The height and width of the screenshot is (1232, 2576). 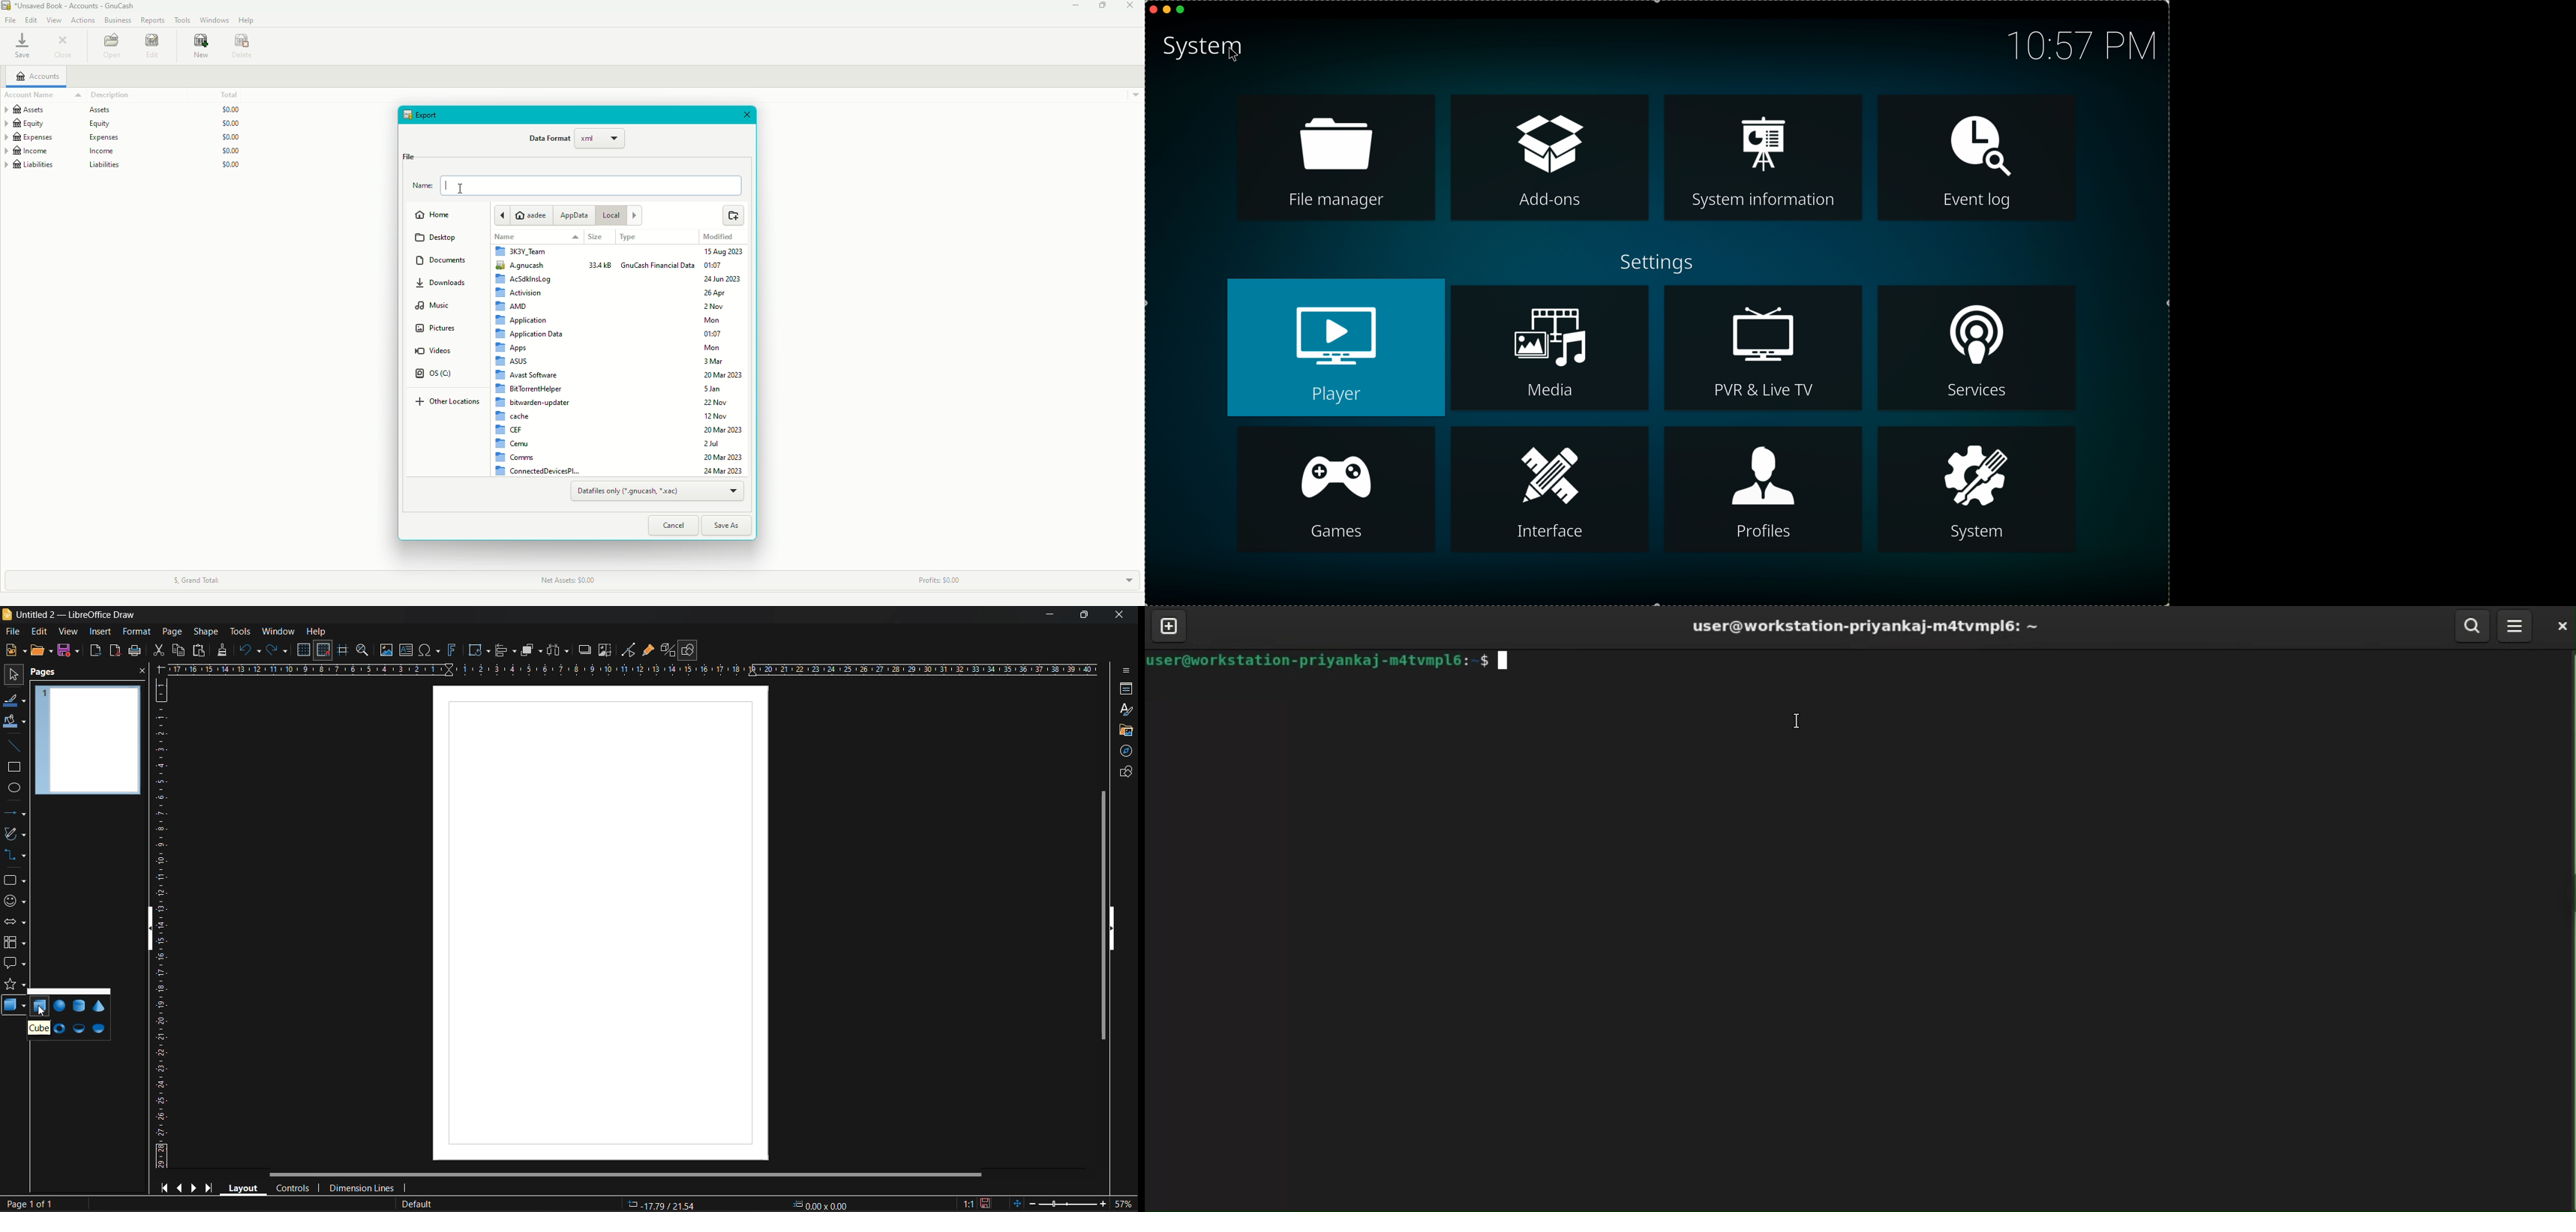 What do you see at coordinates (1550, 159) in the screenshot?
I see `add-ons` at bounding box center [1550, 159].